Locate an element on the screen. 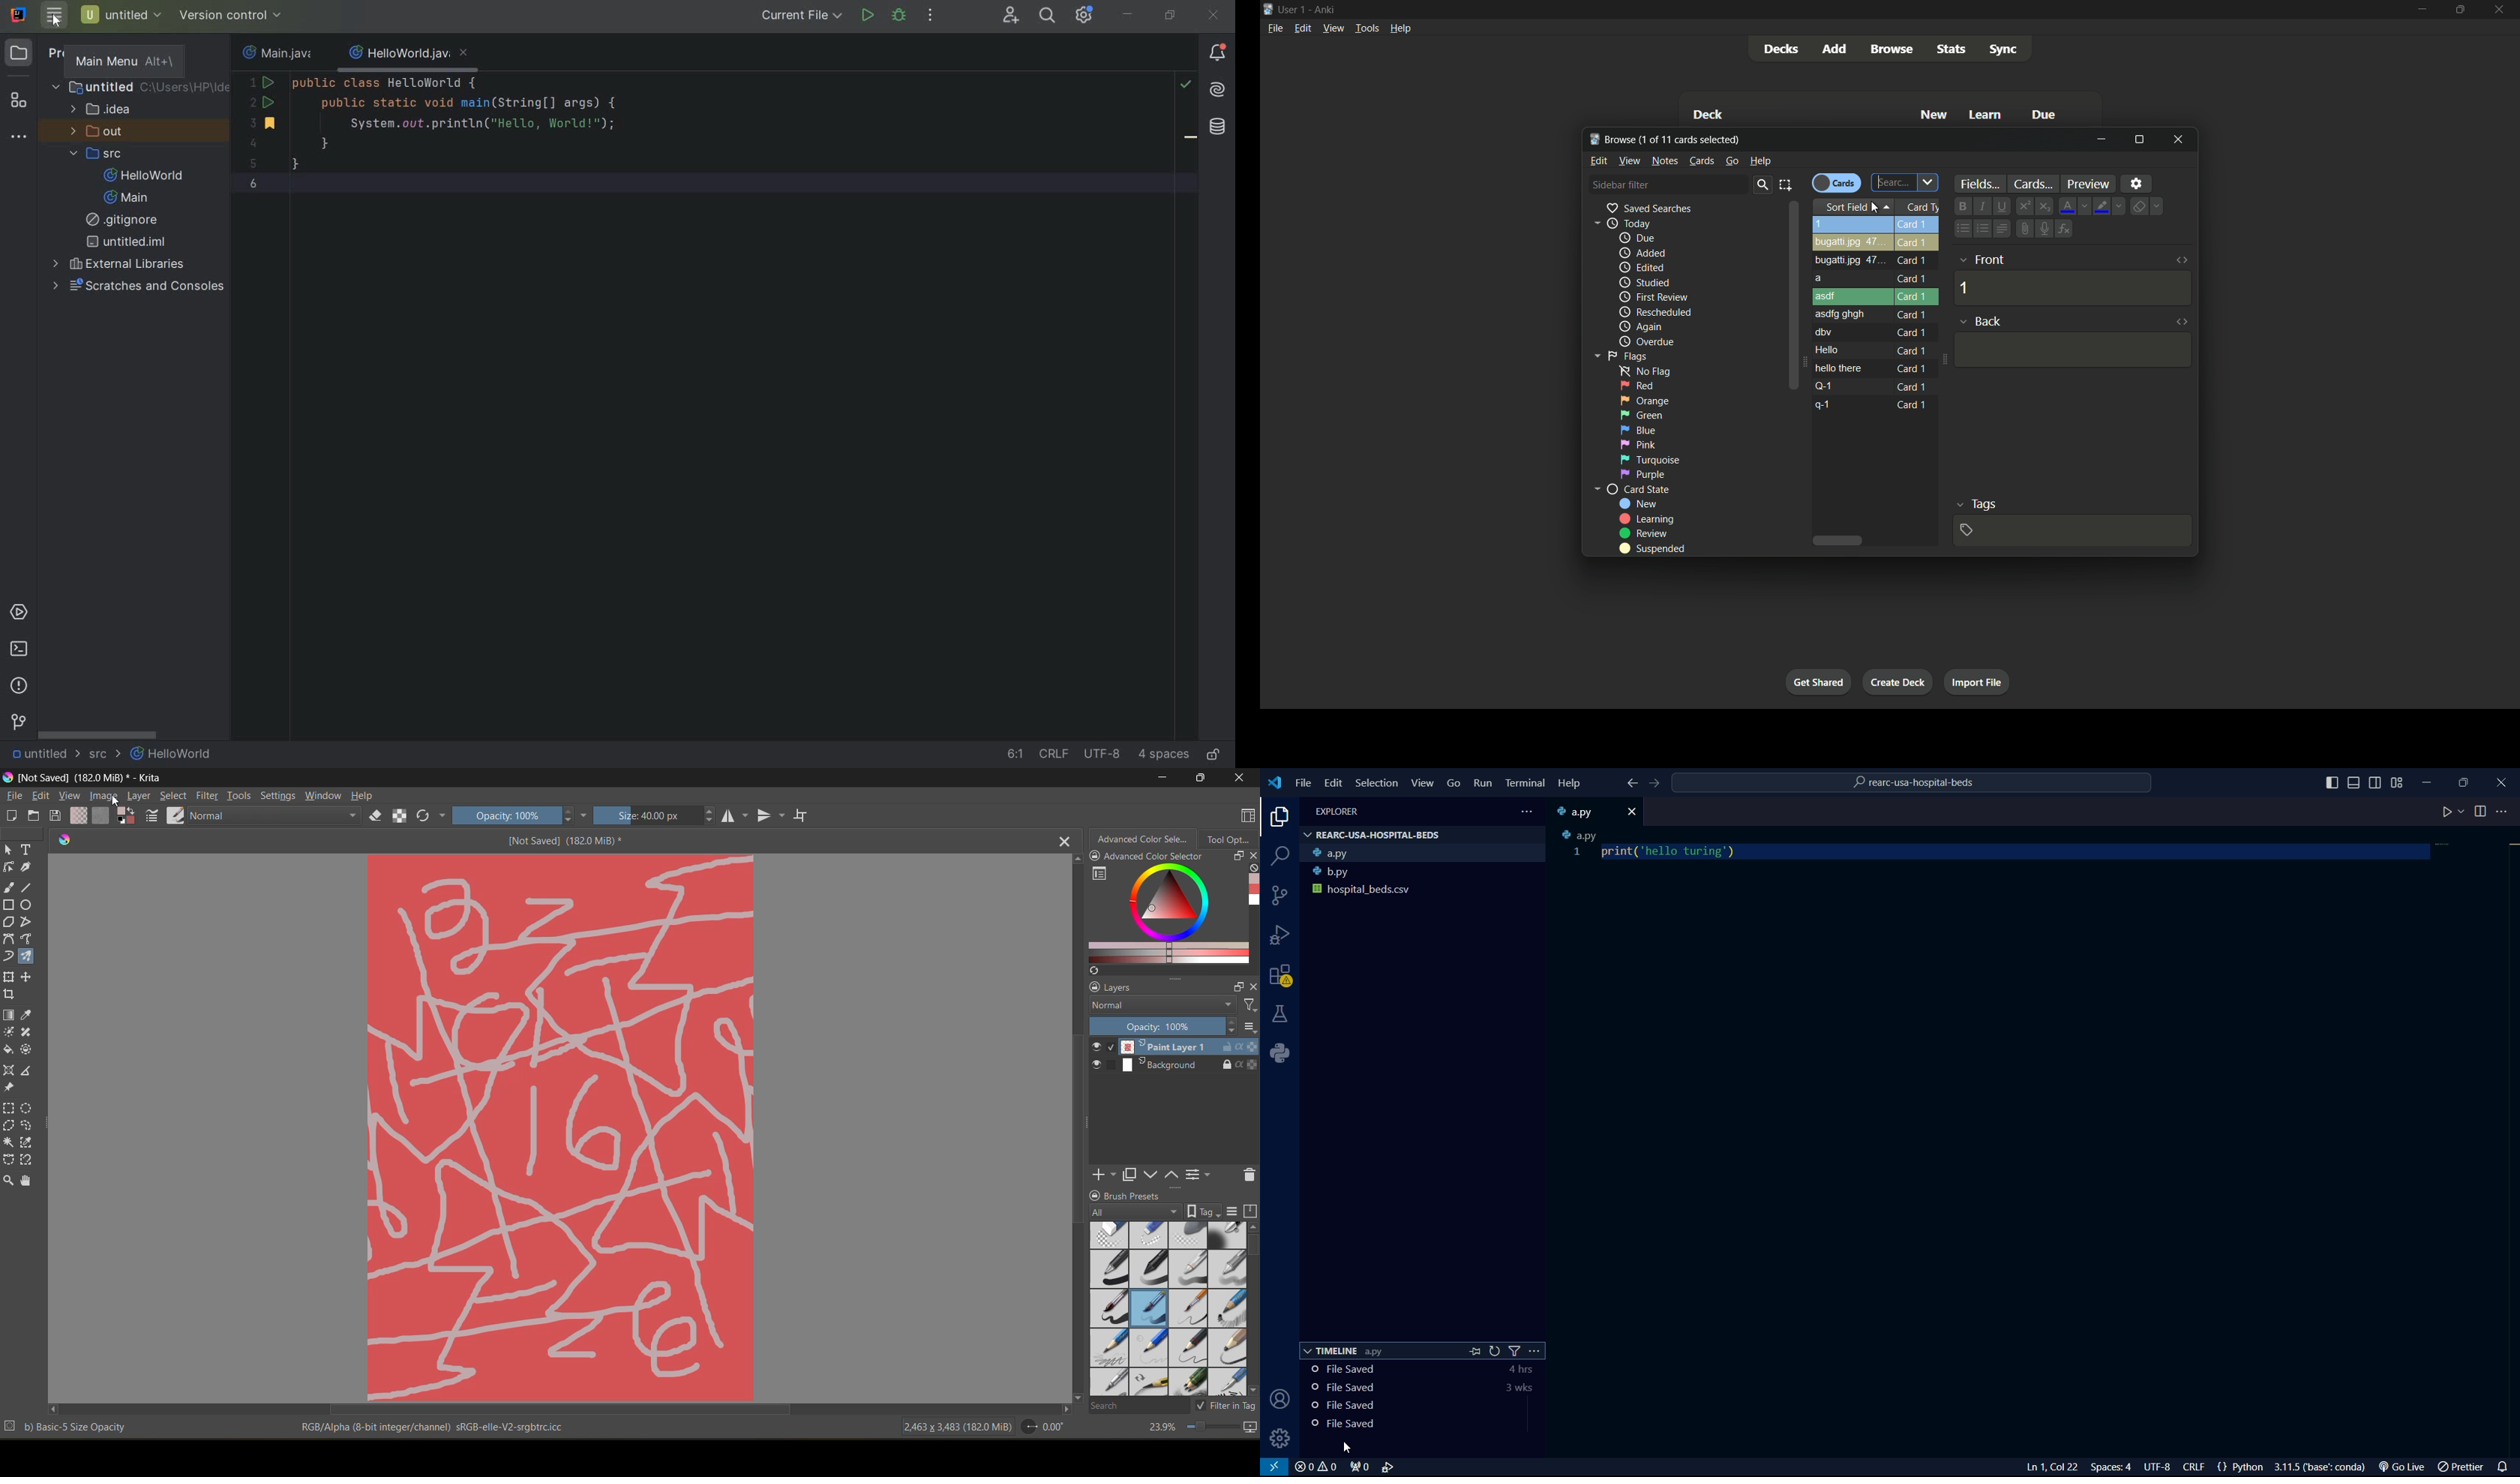  terminal menu is located at coordinates (1525, 784).